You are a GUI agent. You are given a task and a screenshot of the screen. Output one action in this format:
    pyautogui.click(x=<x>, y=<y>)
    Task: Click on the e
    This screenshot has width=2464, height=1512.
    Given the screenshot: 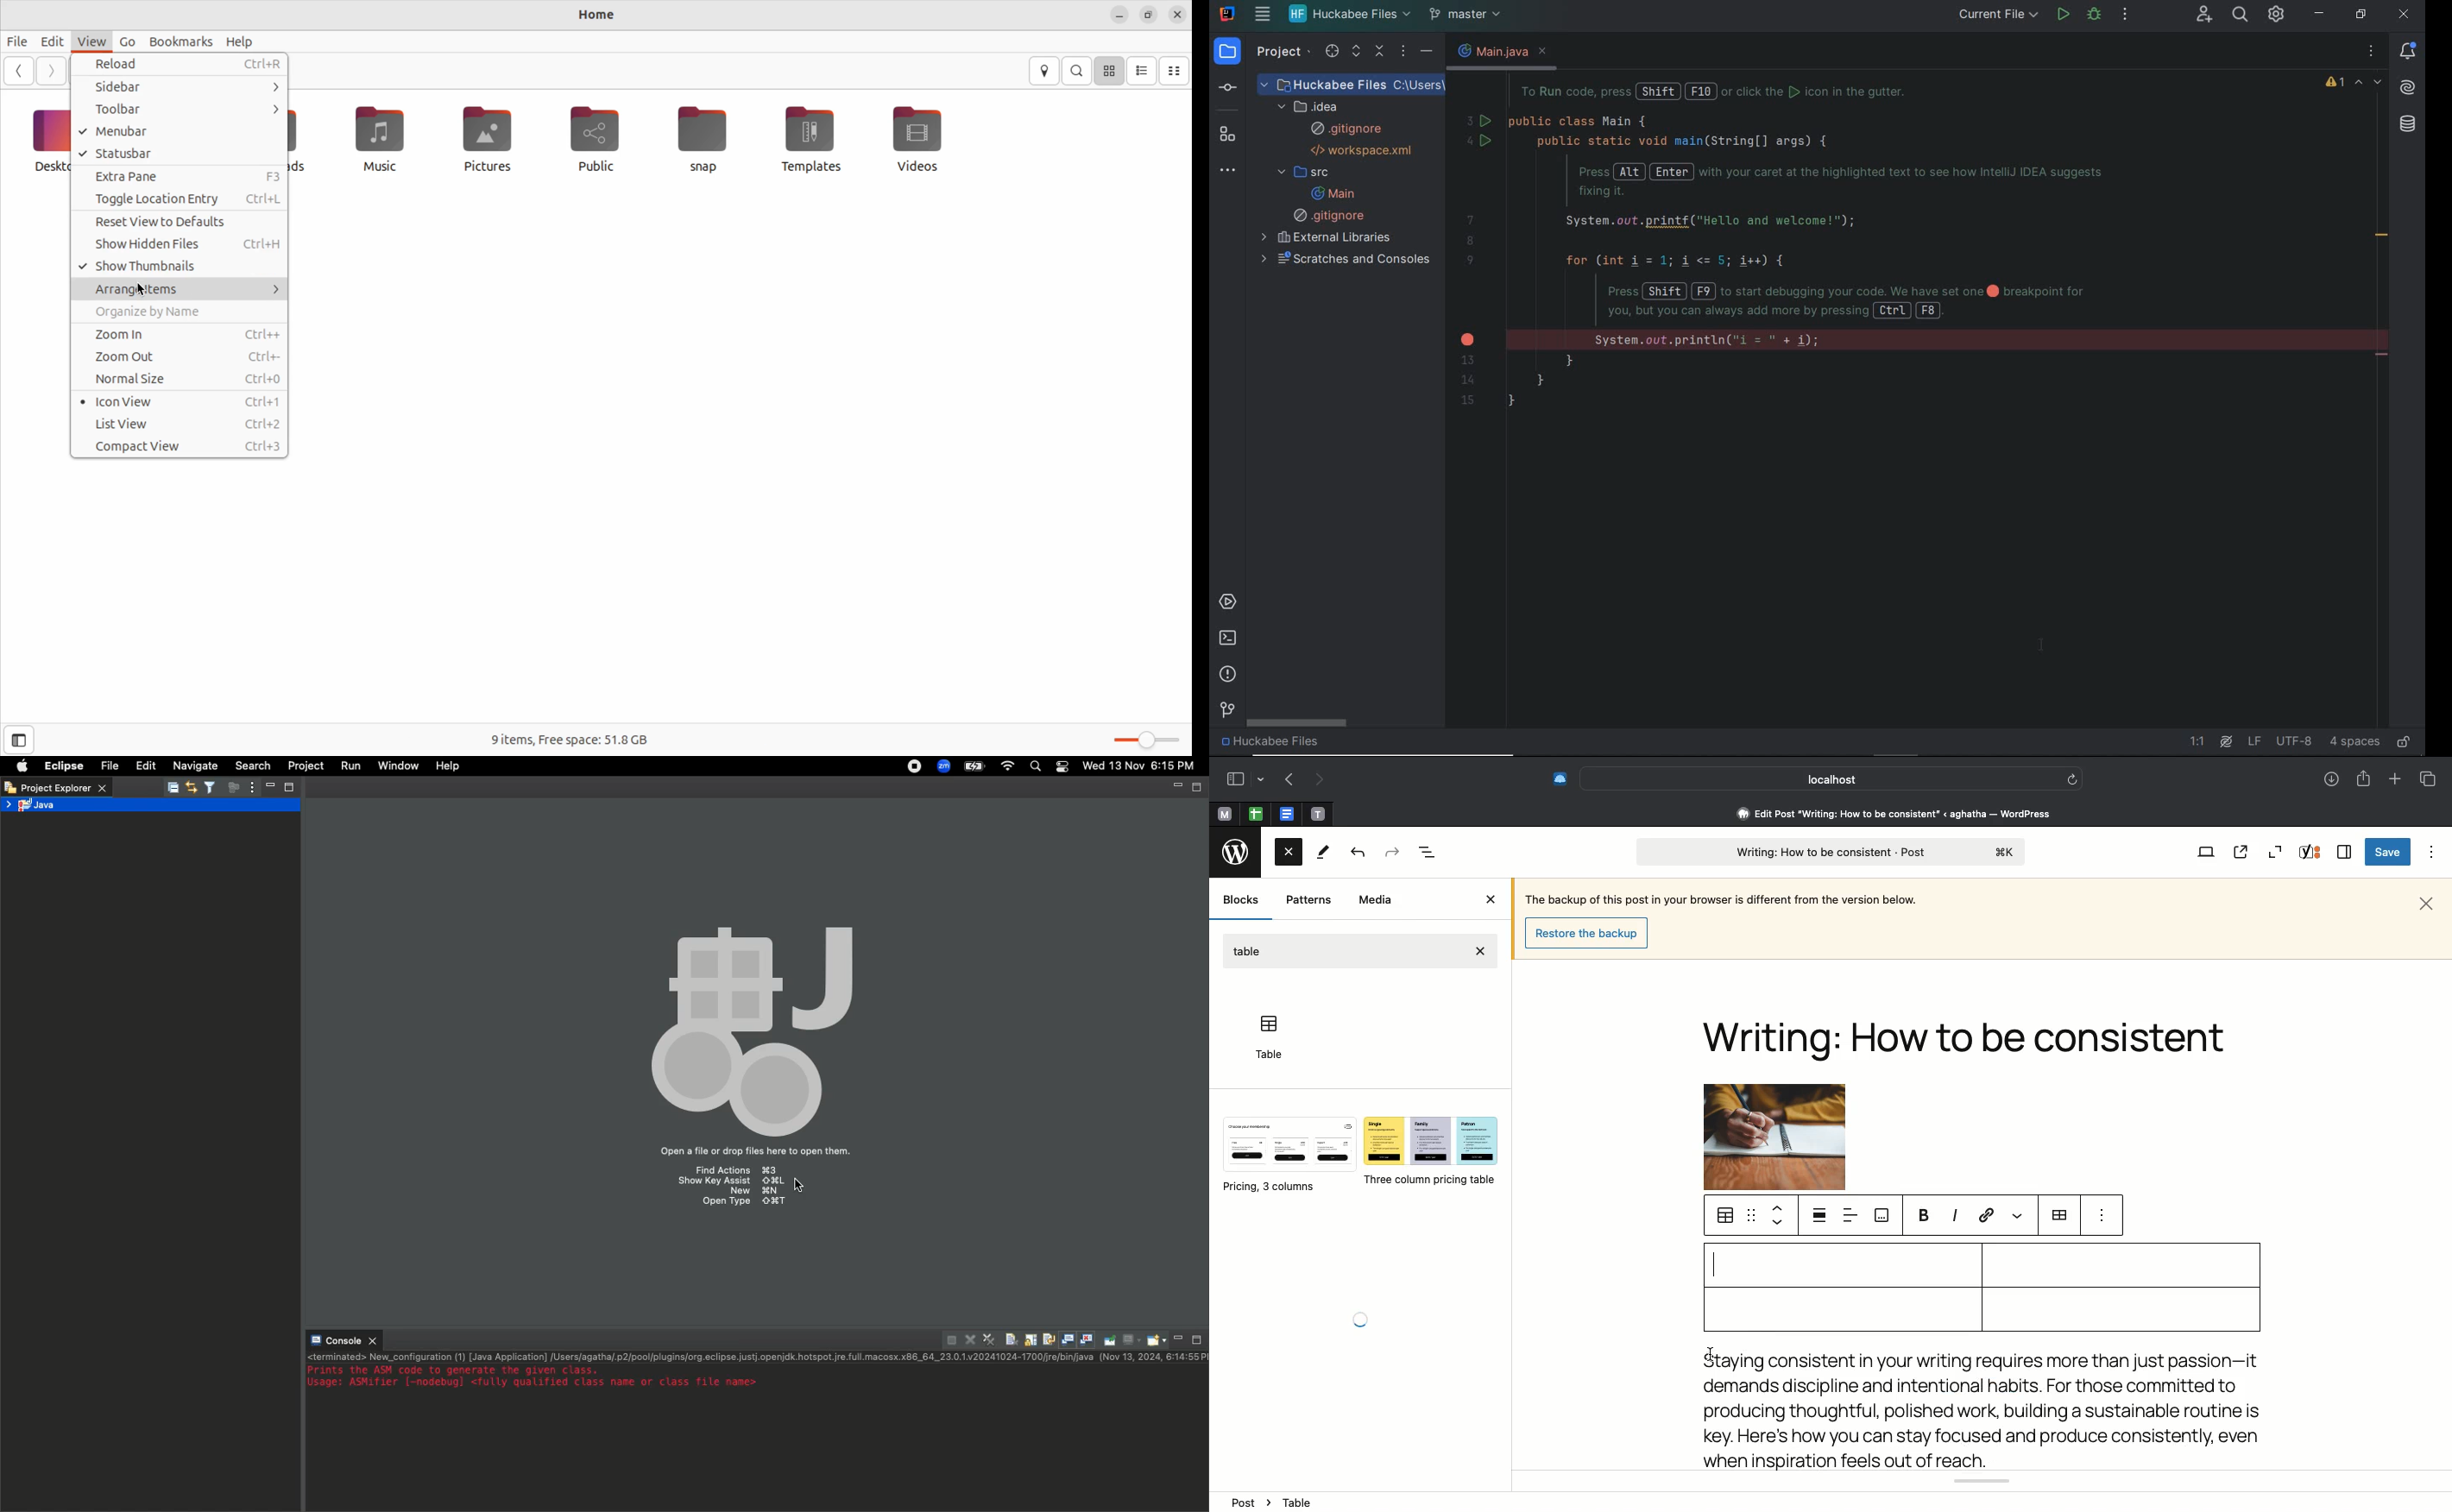 What is the action you would take?
    pyautogui.click(x=1546, y=51)
    